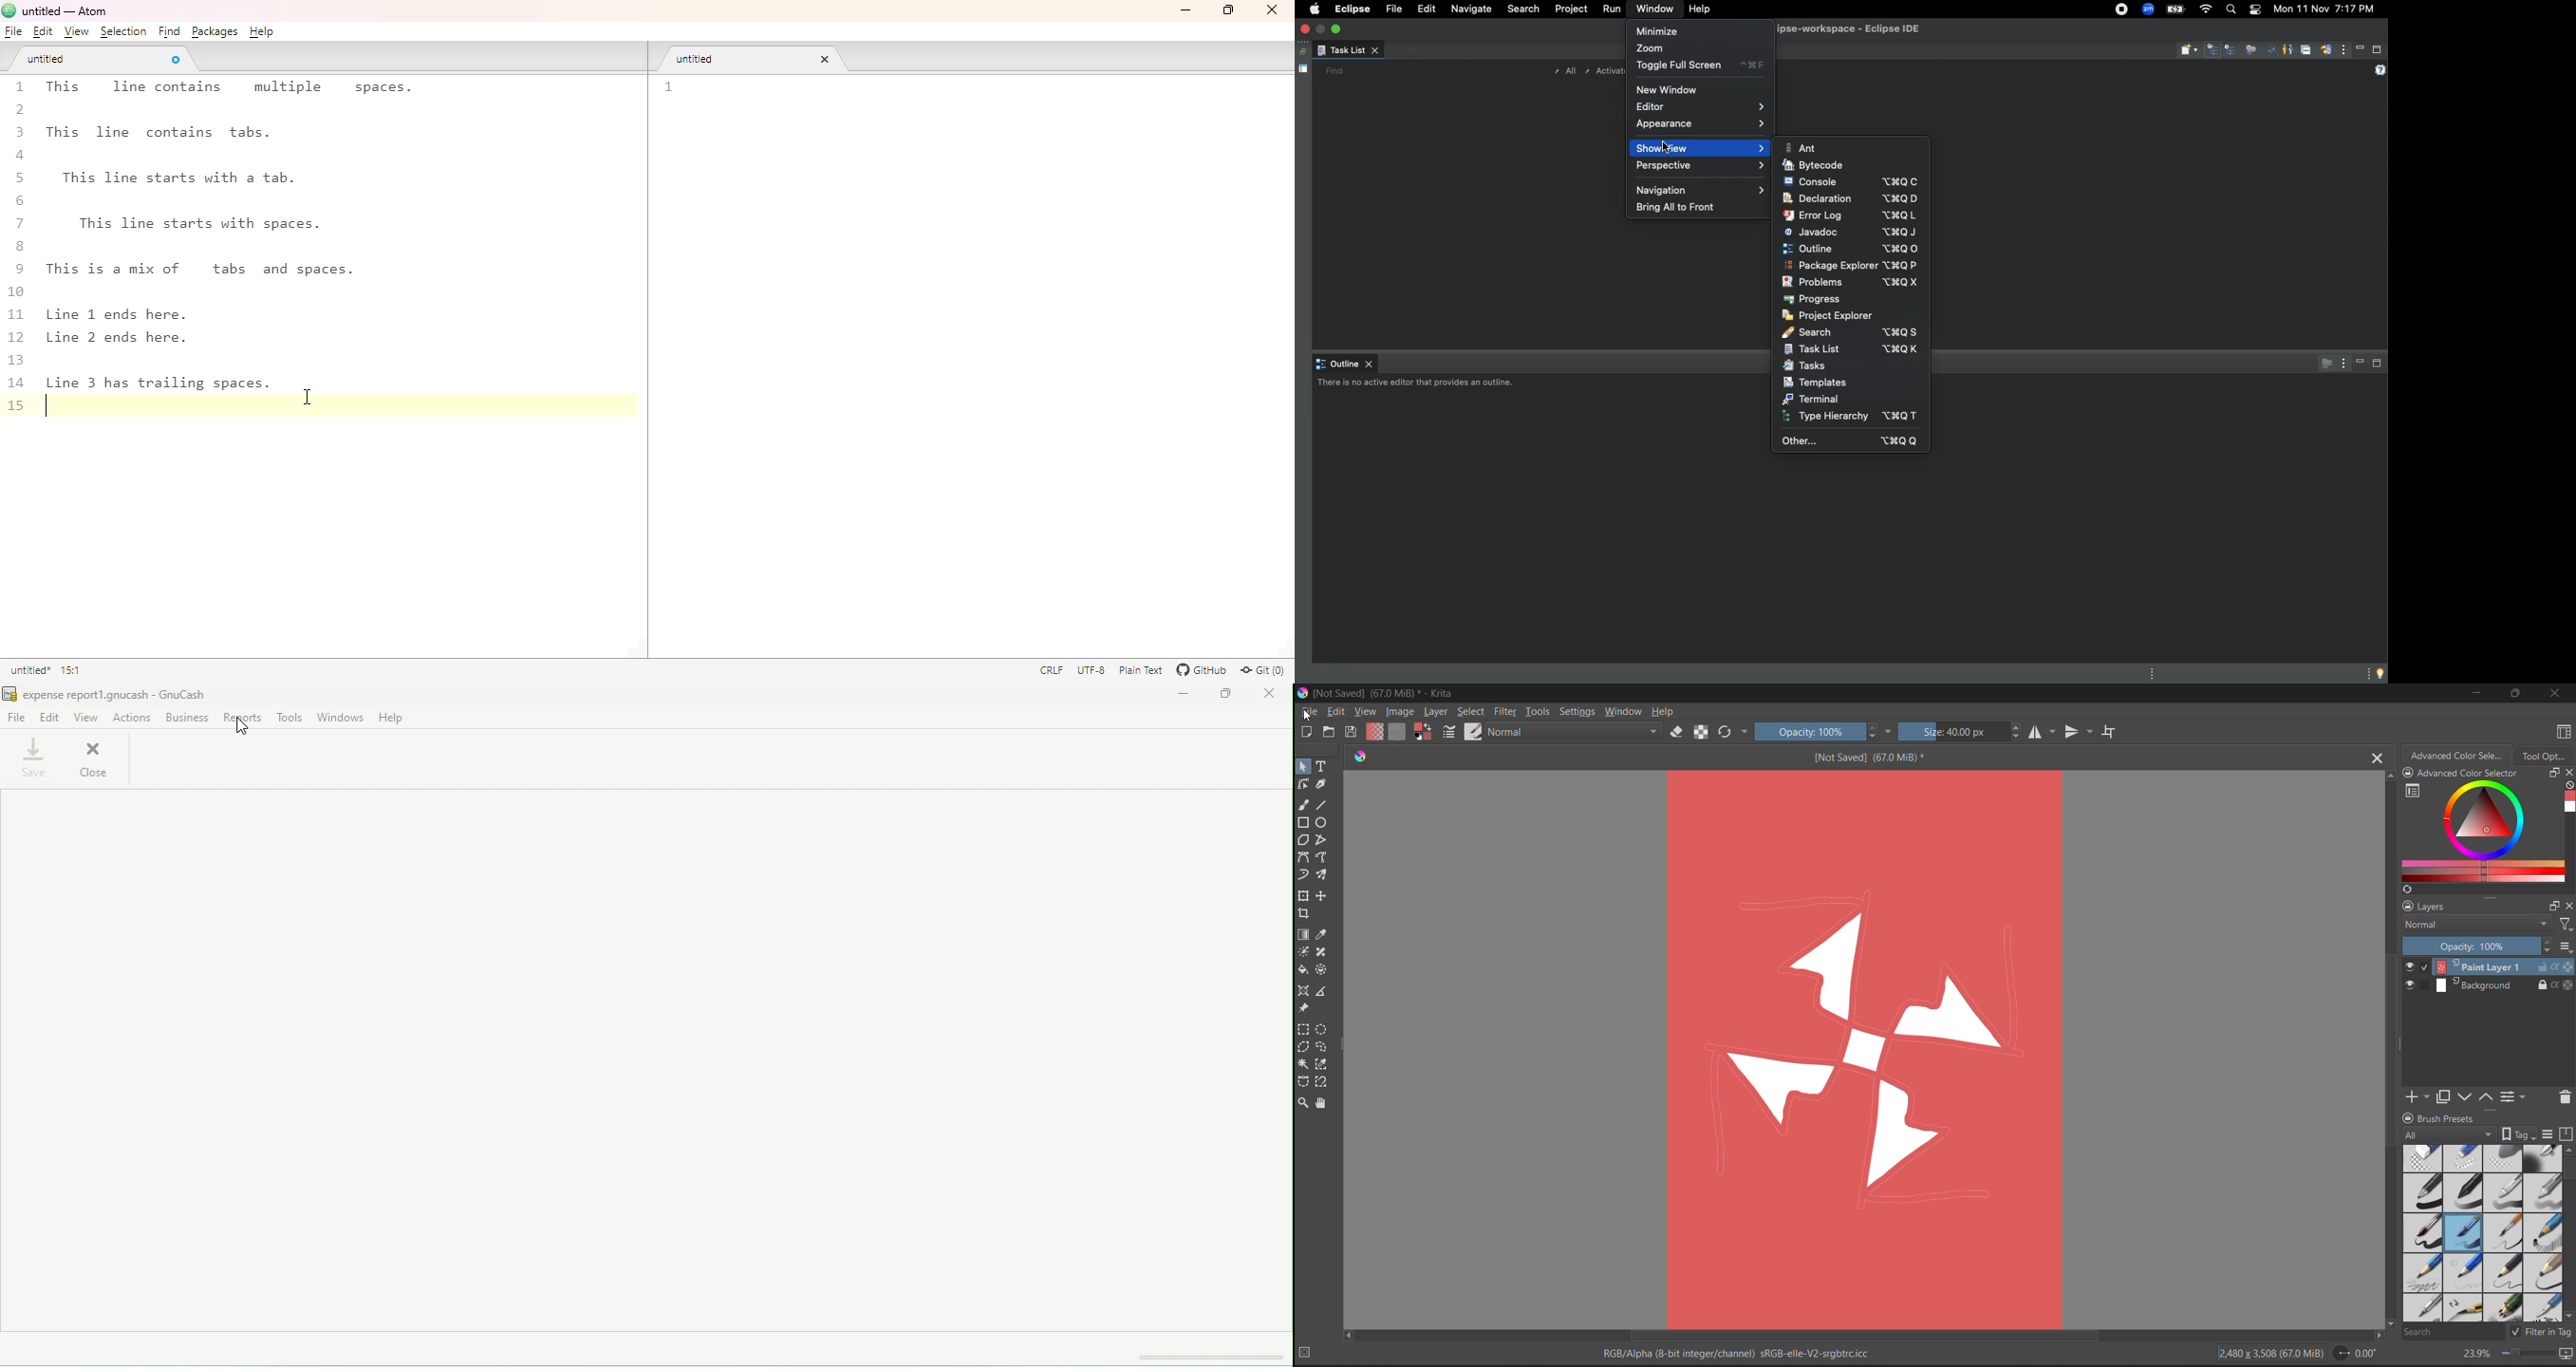 The width and height of the screenshot is (2576, 1372). What do you see at coordinates (2408, 1117) in the screenshot?
I see `lock/unlock docker` at bounding box center [2408, 1117].